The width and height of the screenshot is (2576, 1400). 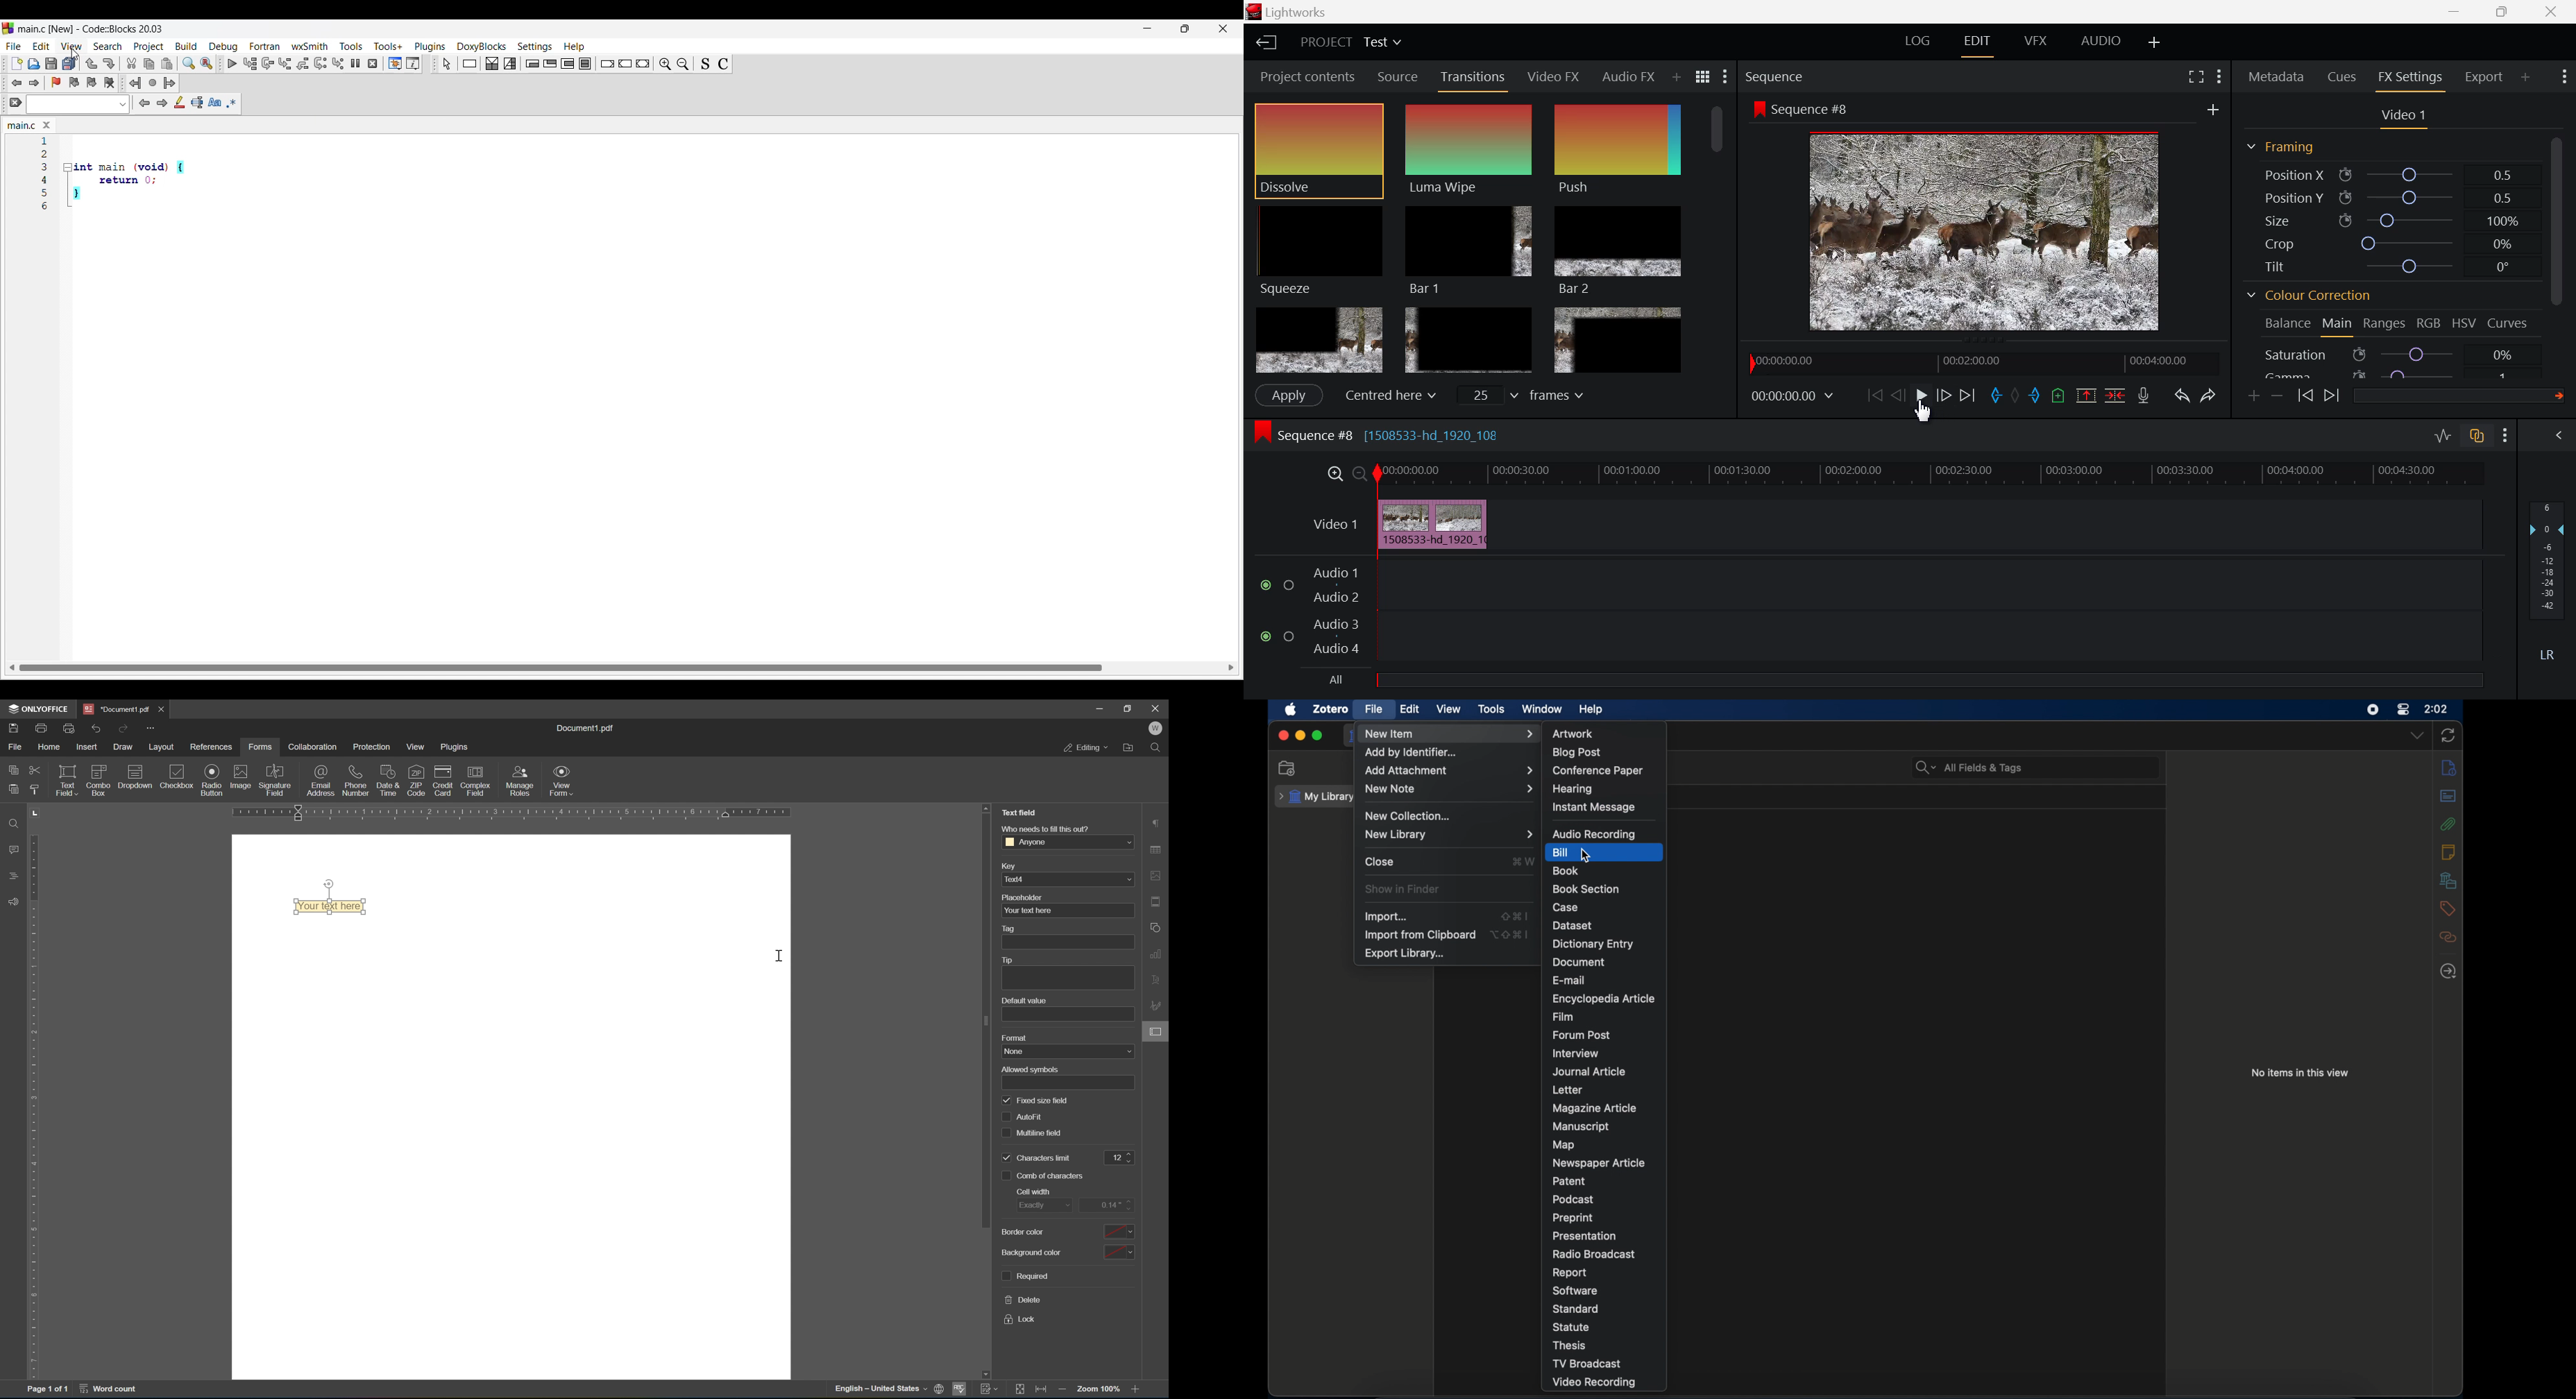 I want to click on editing, so click(x=1088, y=747).